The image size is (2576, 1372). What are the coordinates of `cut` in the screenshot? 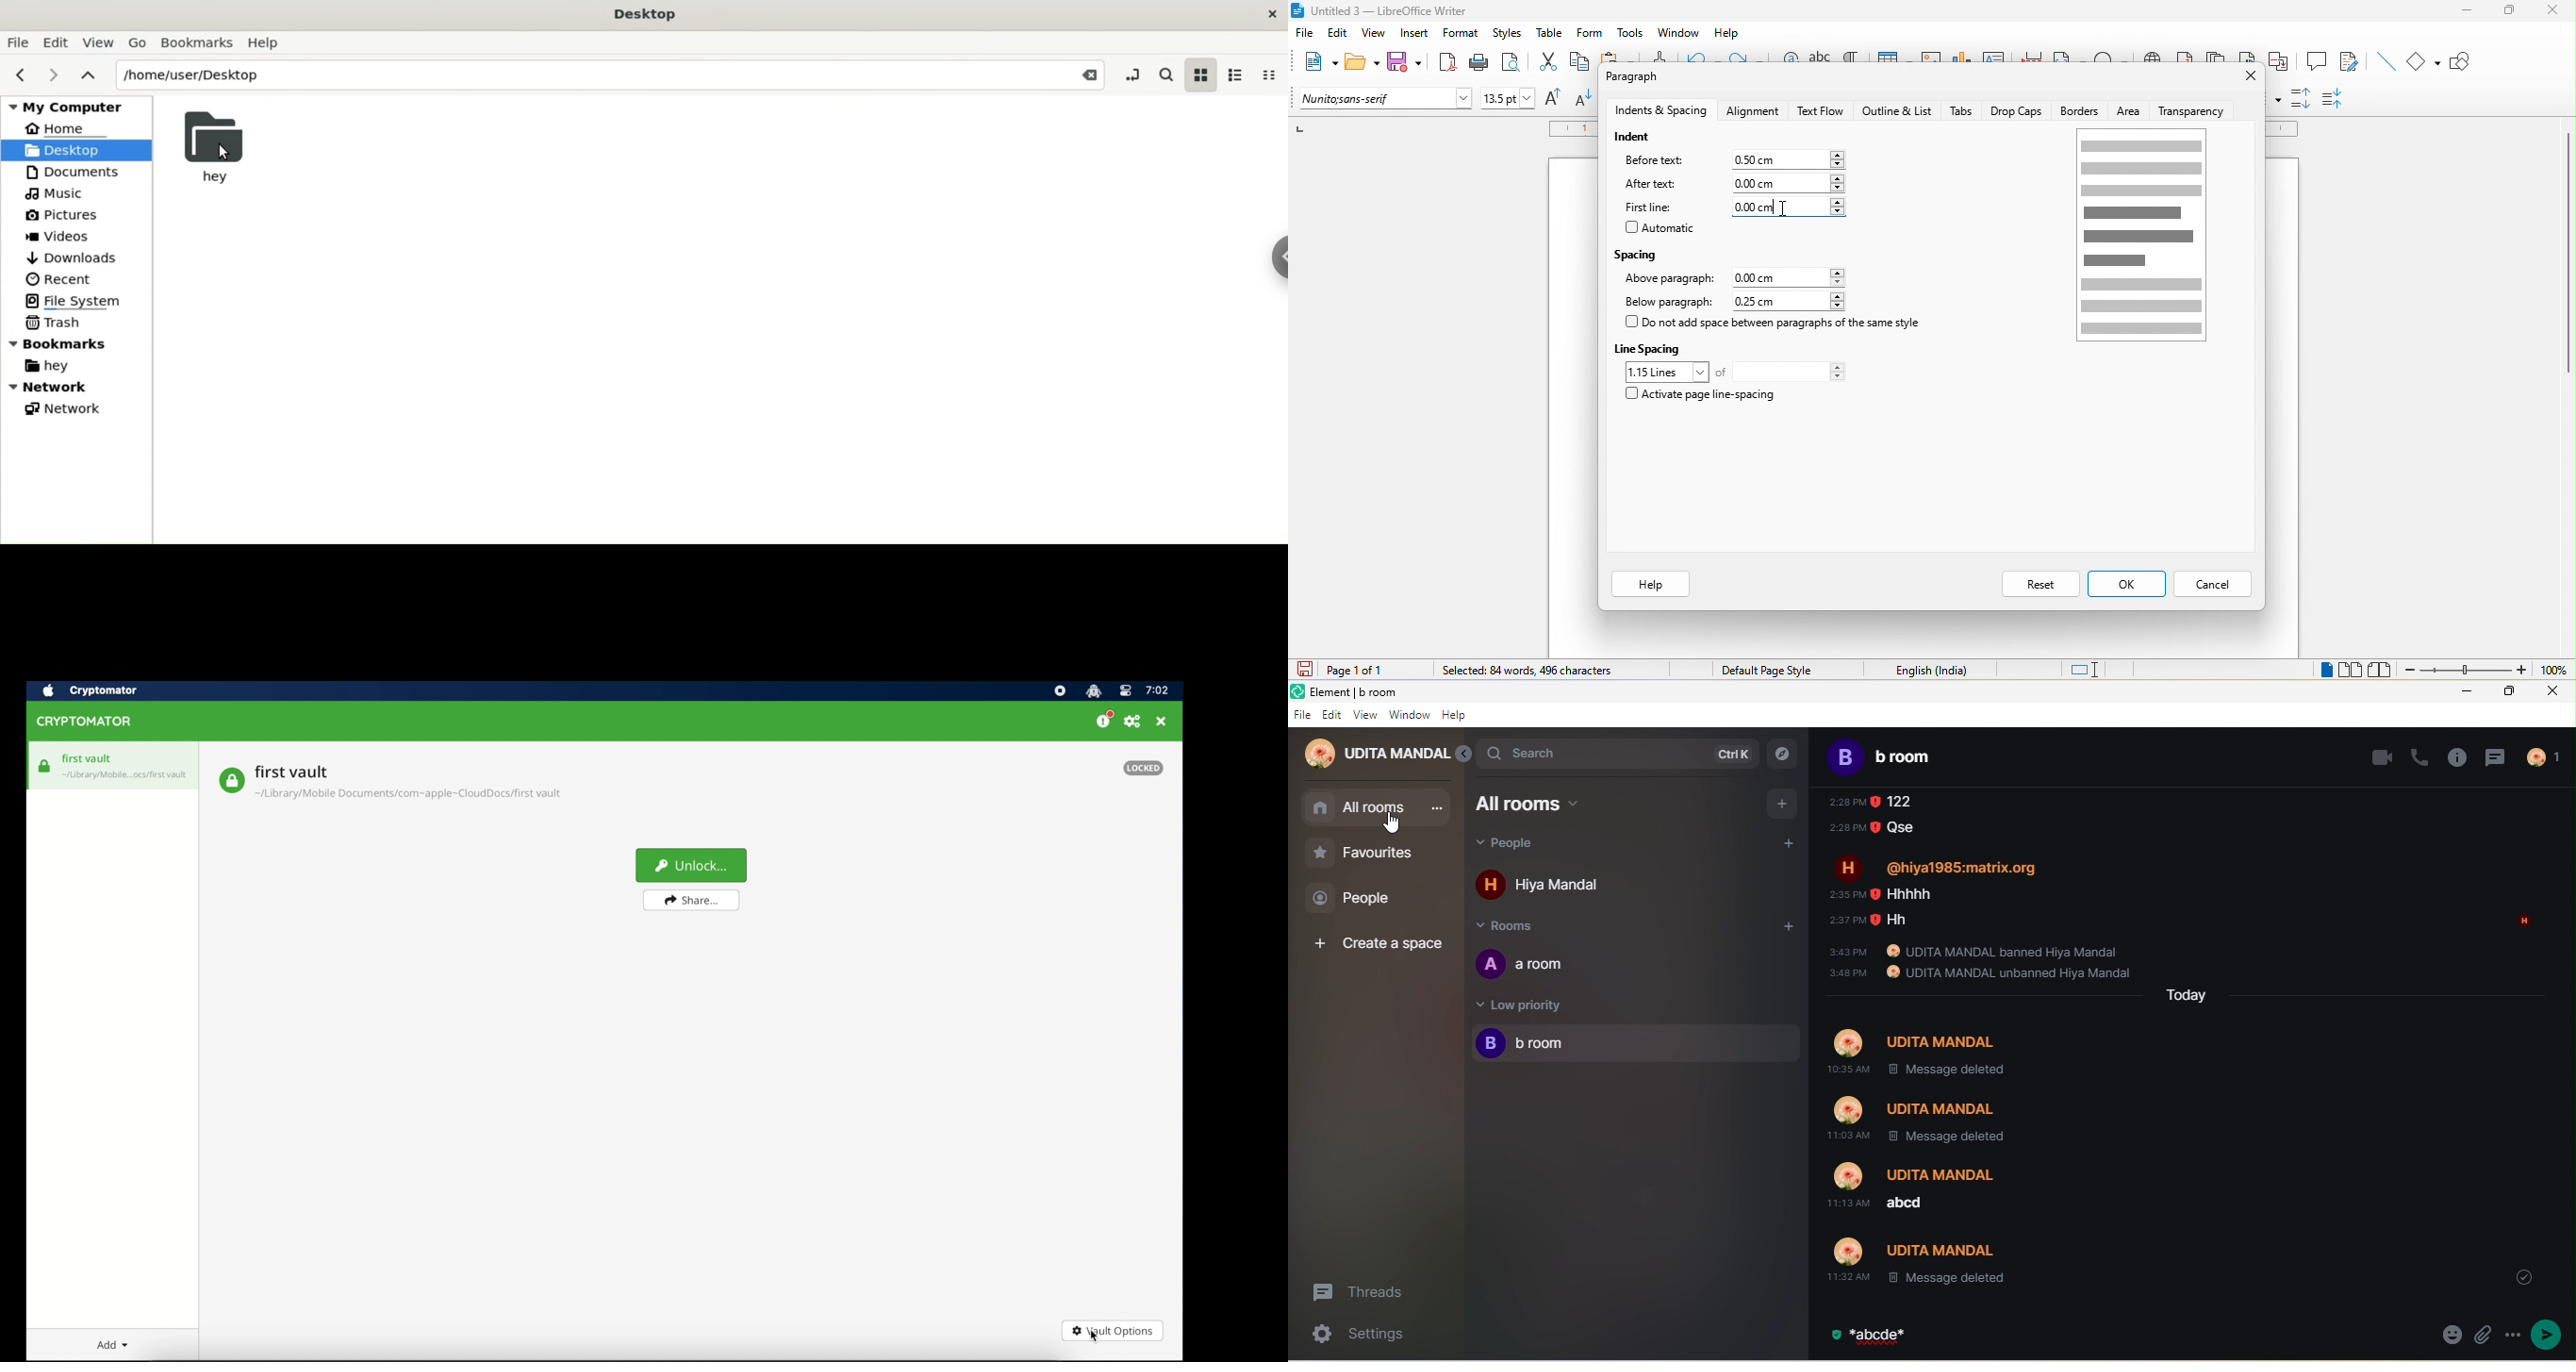 It's located at (1548, 63).